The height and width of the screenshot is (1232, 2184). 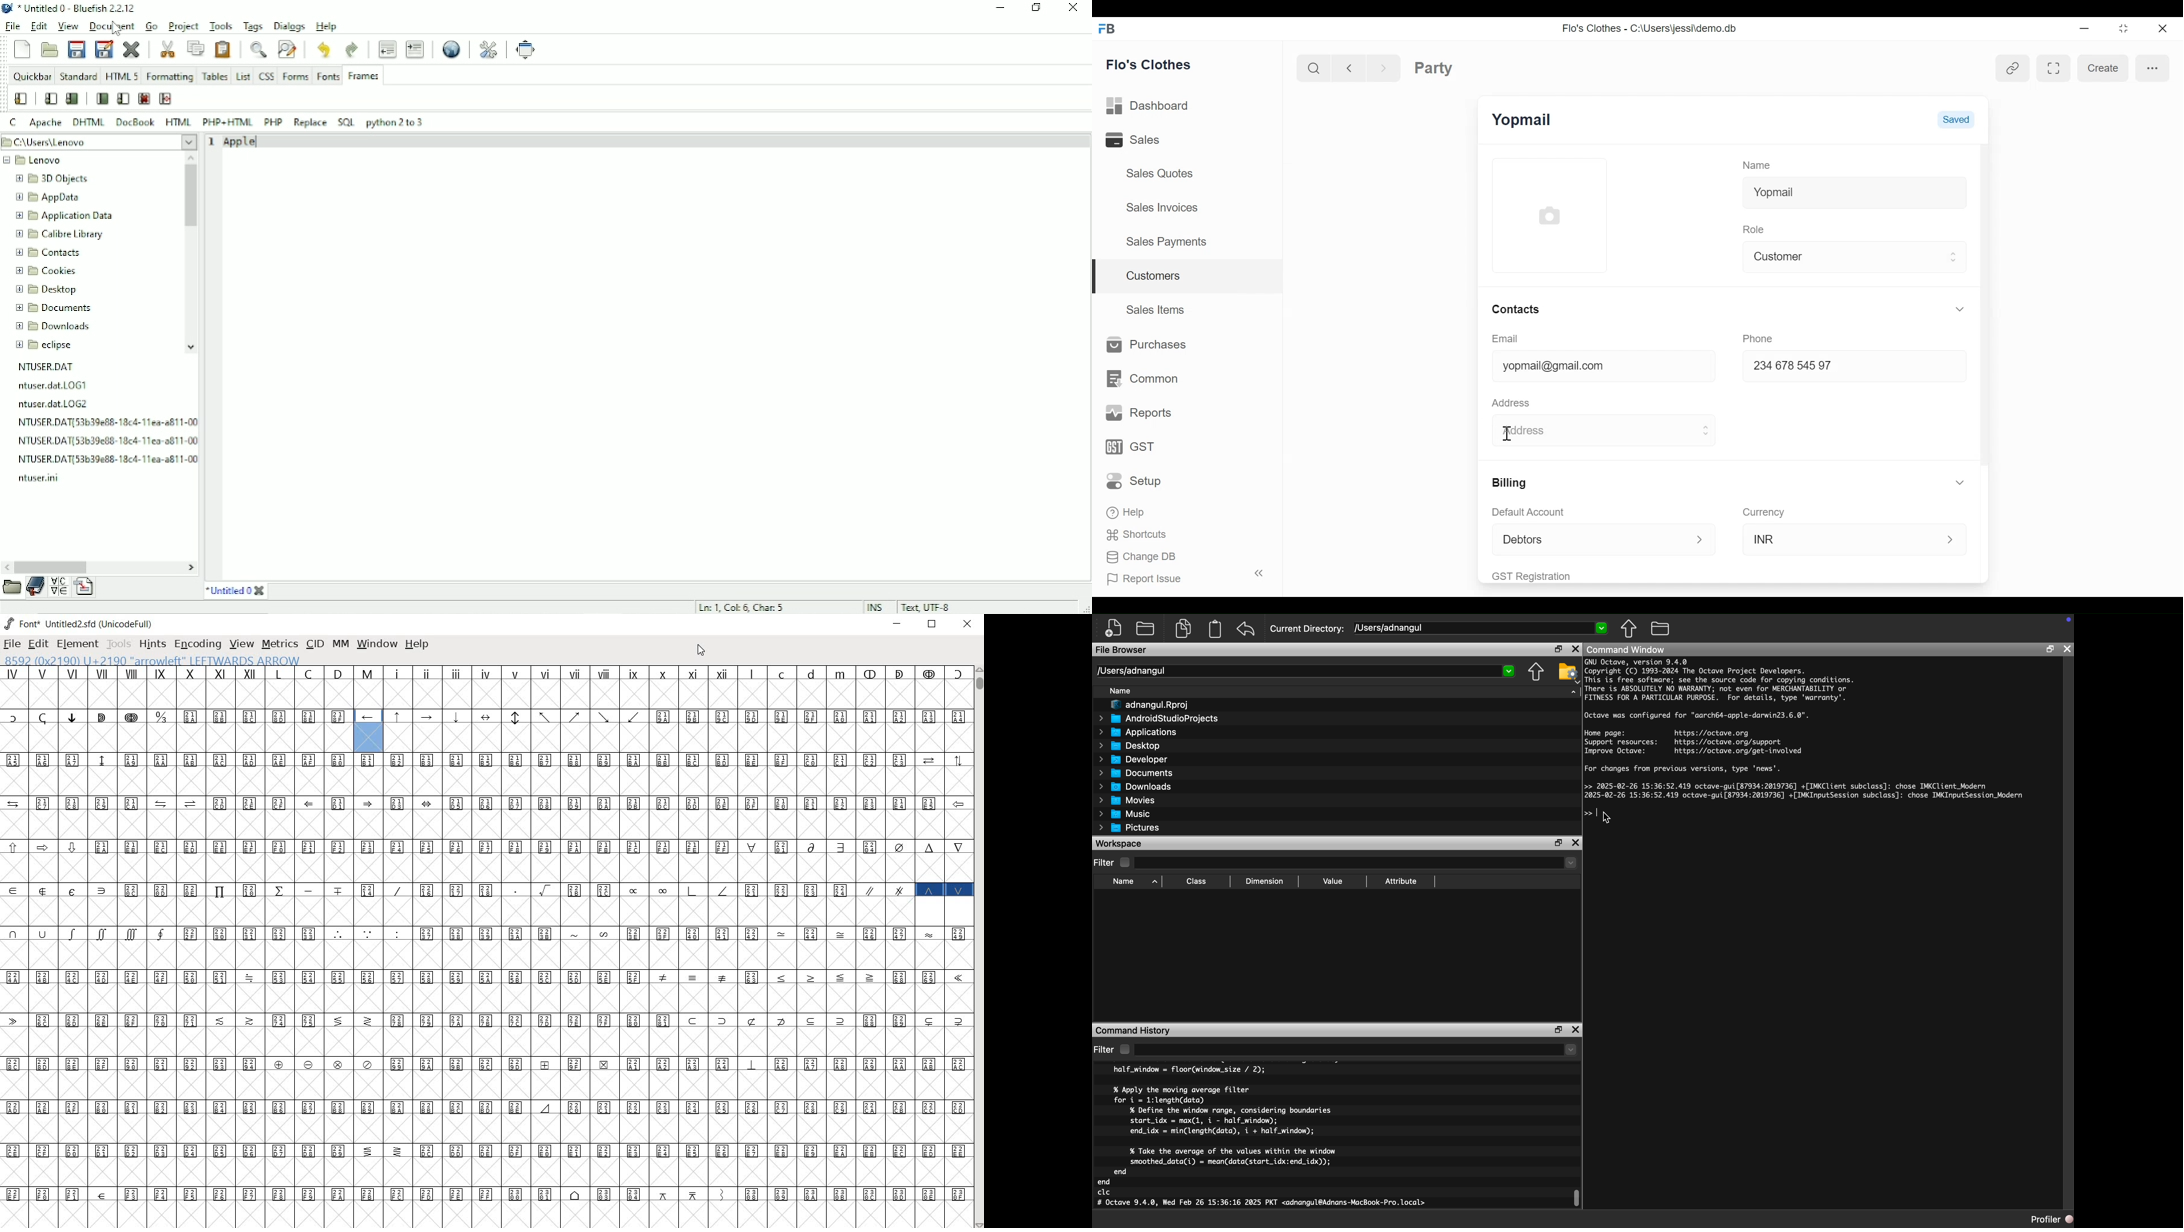 What do you see at coordinates (1701, 538) in the screenshot?
I see `Expand` at bounding box center [1701, 538].